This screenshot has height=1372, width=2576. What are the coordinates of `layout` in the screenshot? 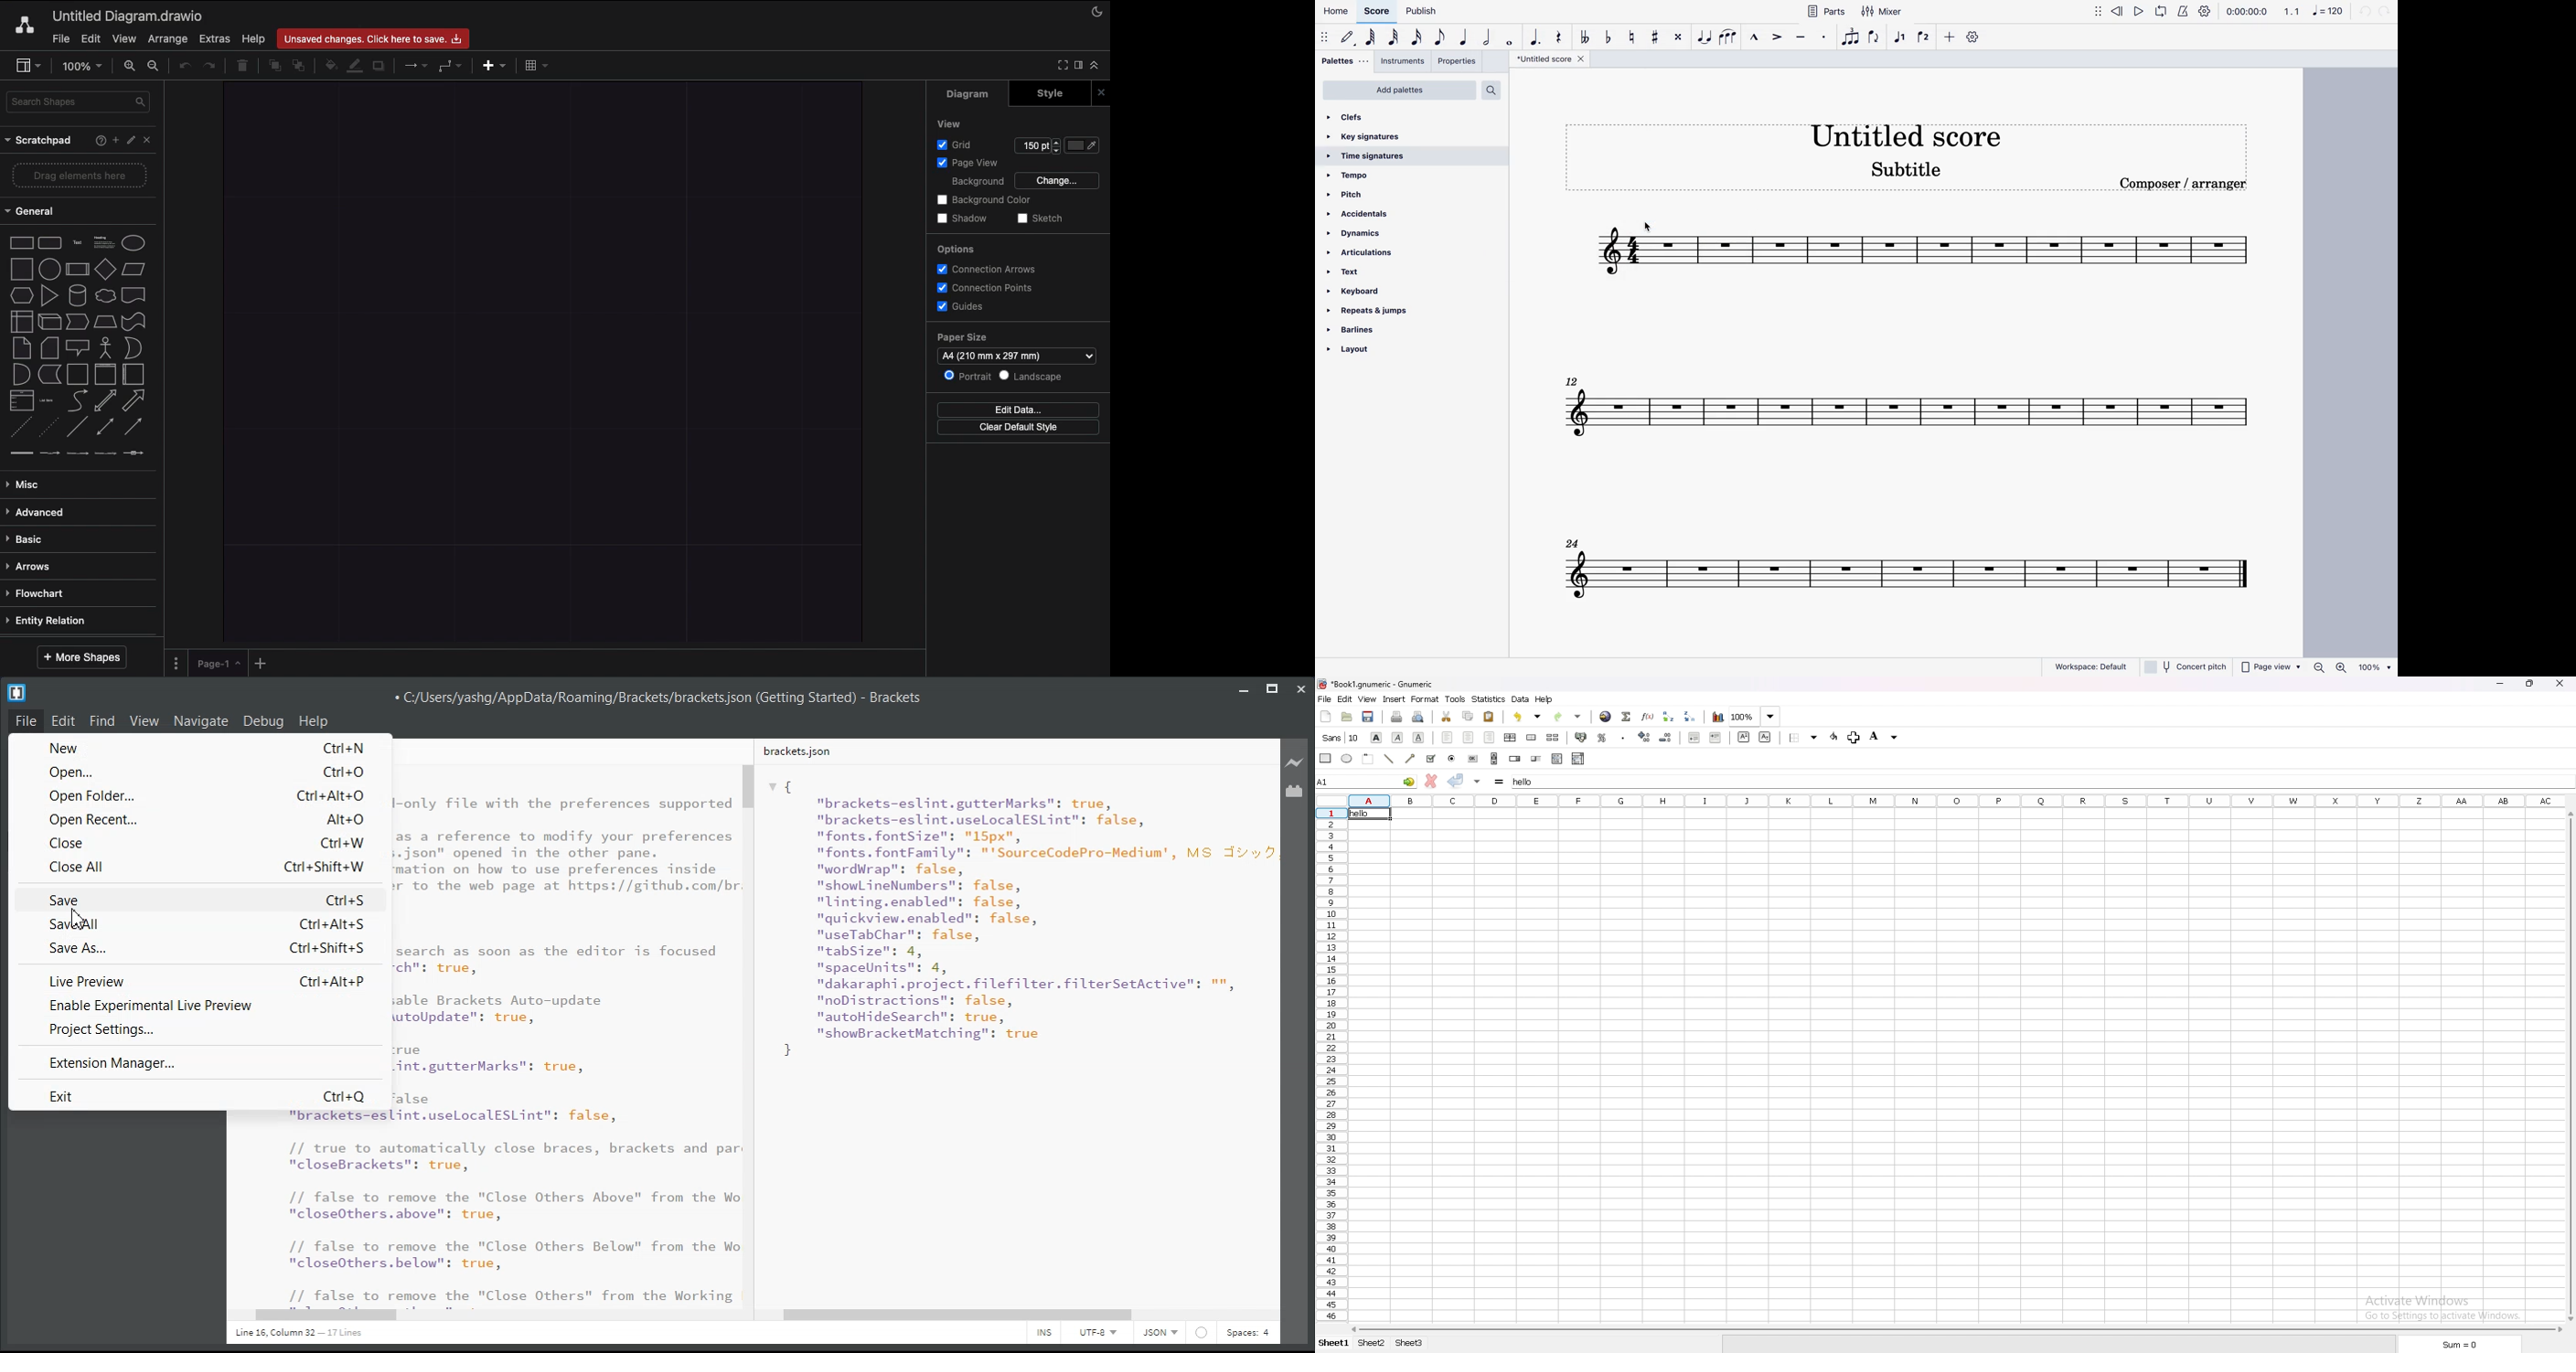 It's located at (1366, 355).